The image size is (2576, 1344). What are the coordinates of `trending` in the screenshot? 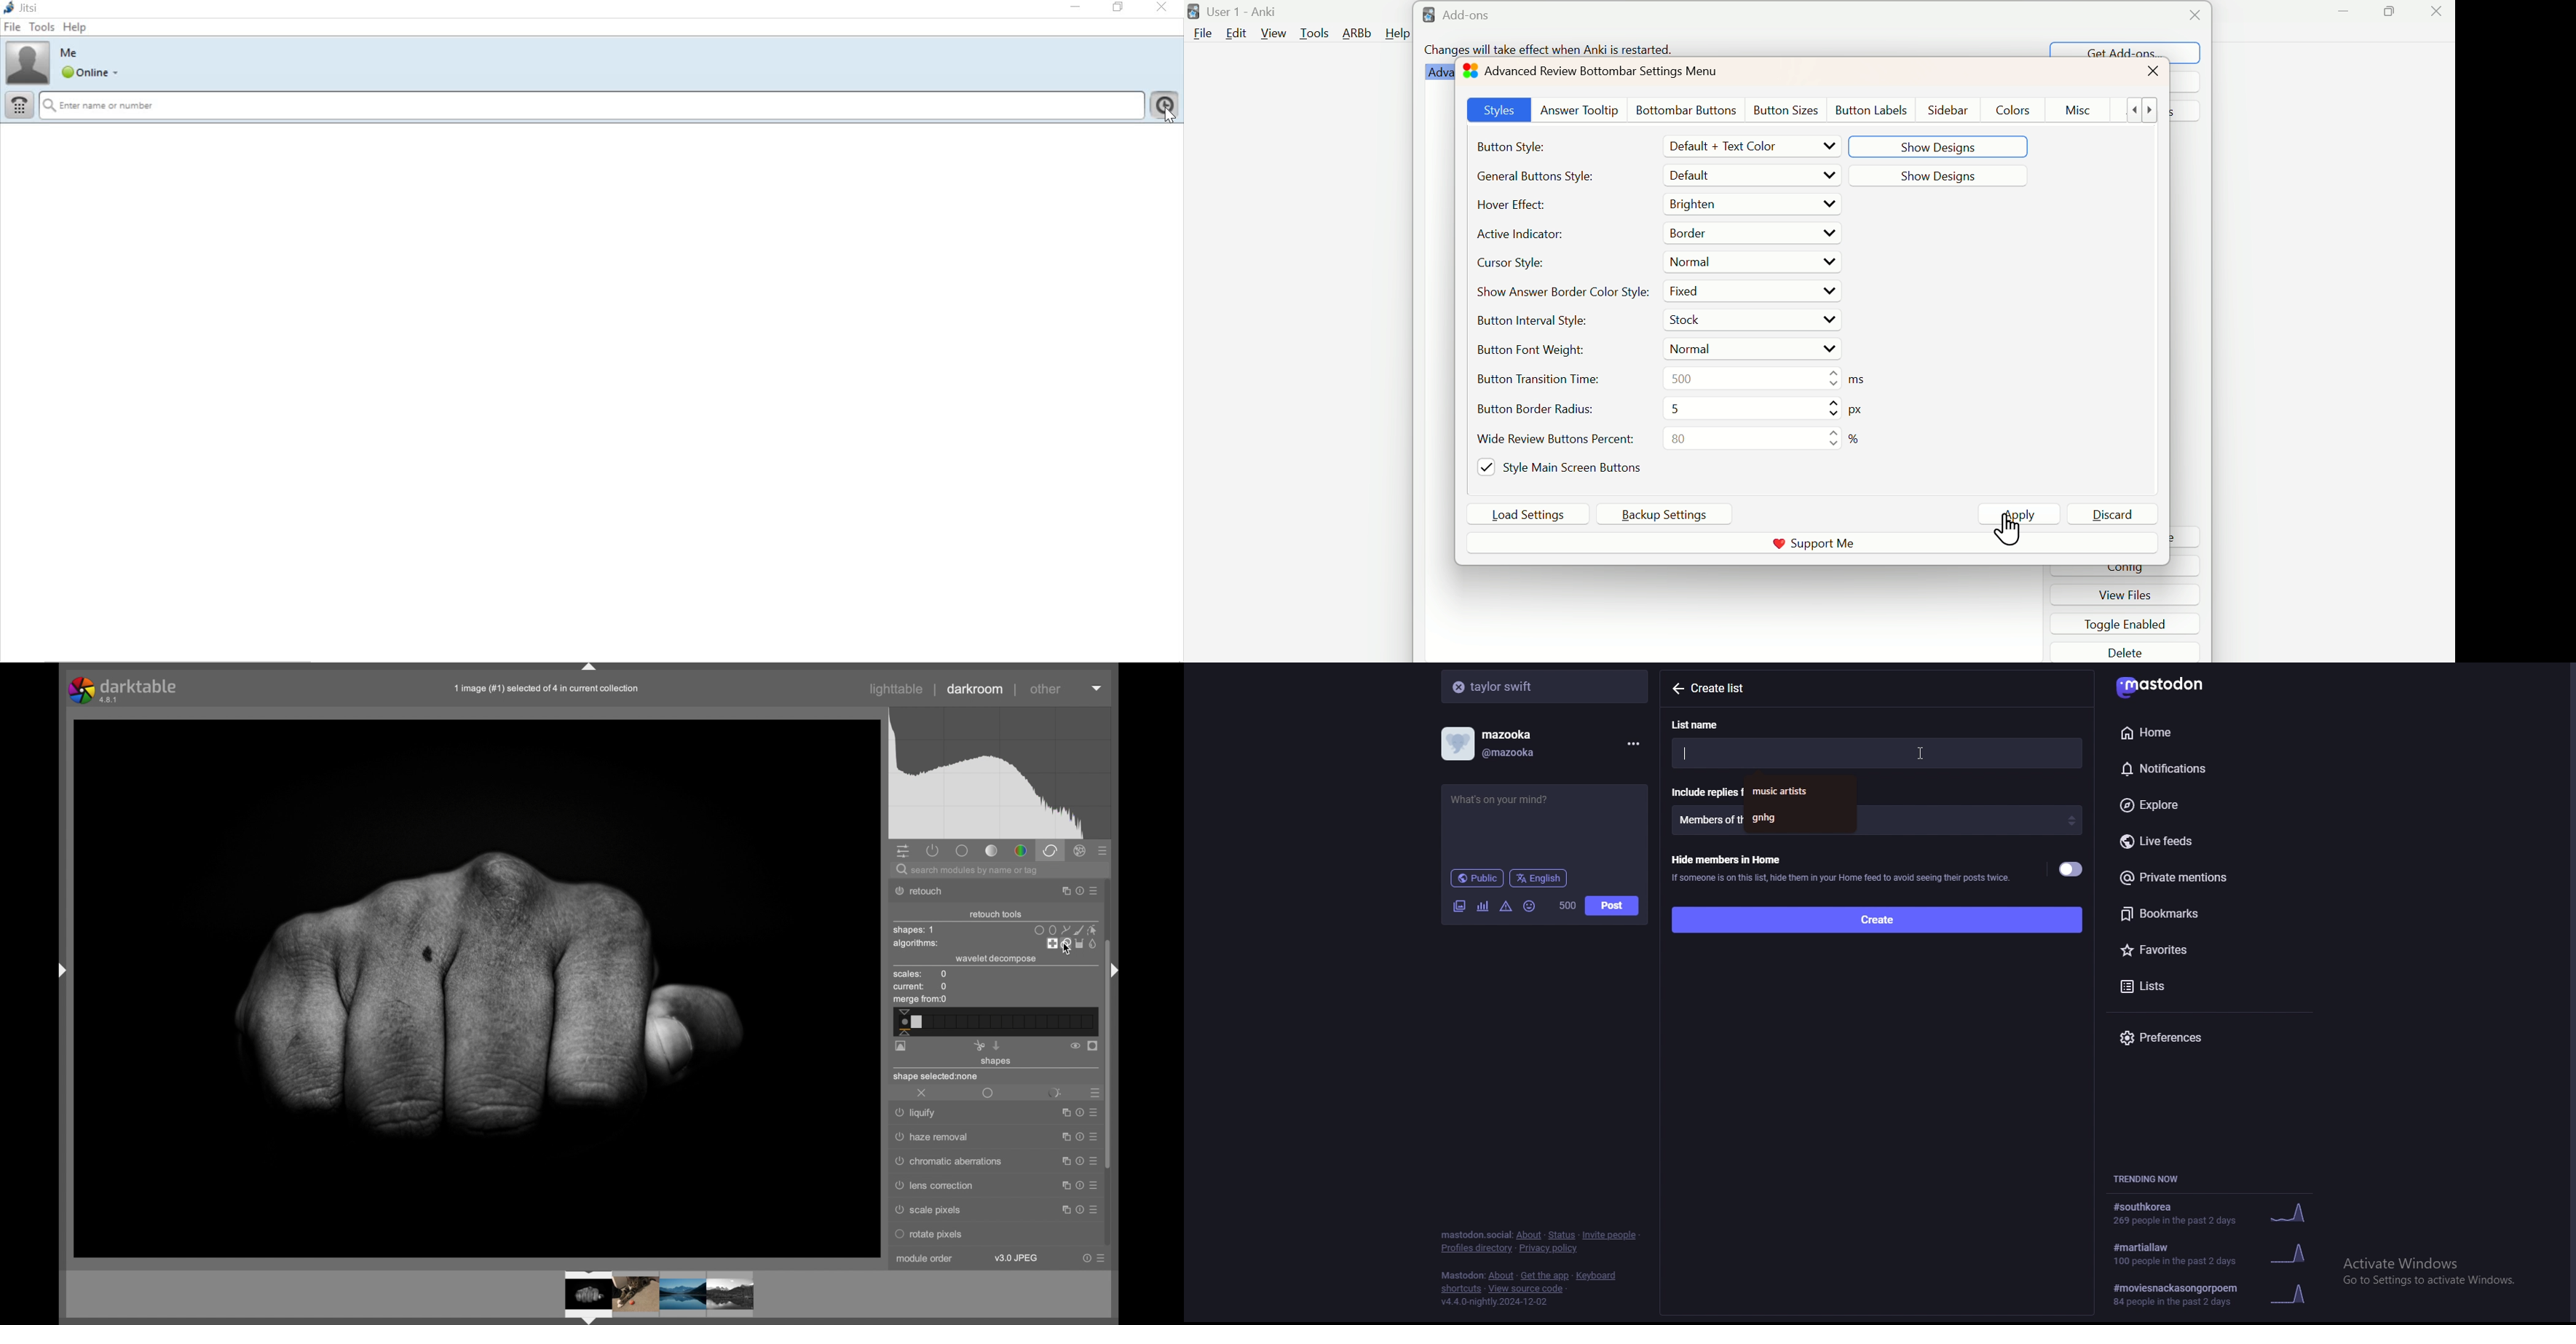 It's located at (2221, 1253).